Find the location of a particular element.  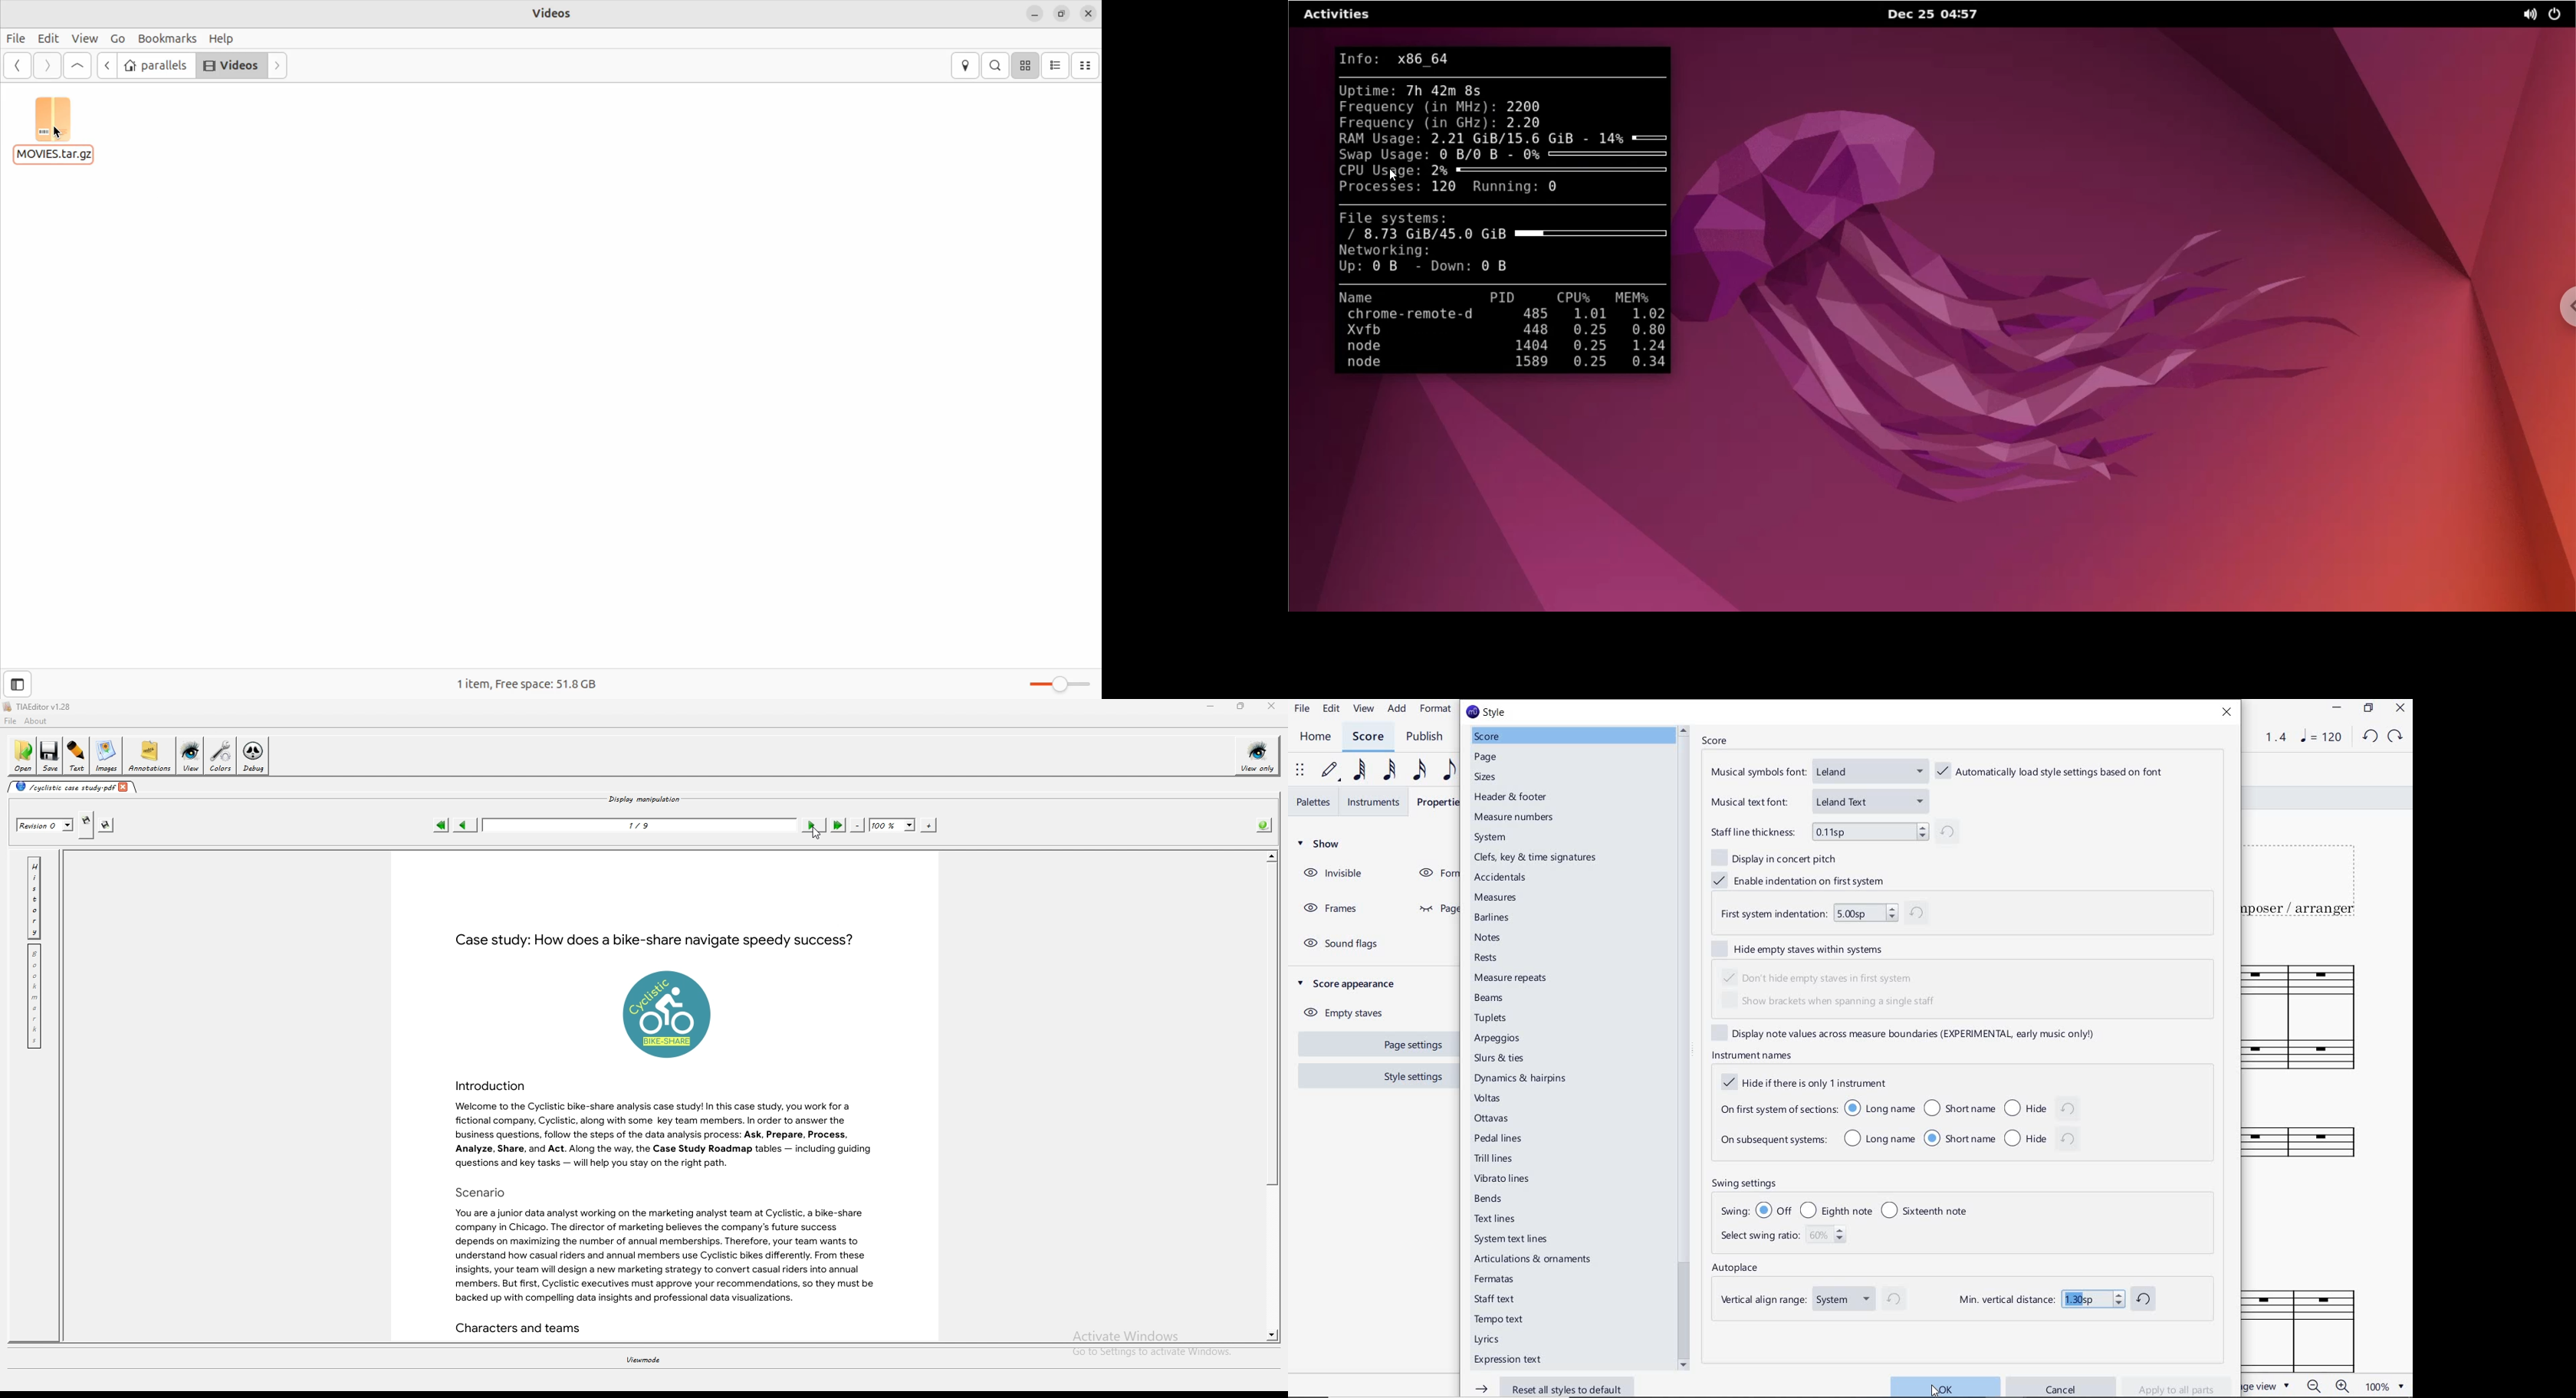

zoom in or zoom out is located at coordinates (2327, 1386).